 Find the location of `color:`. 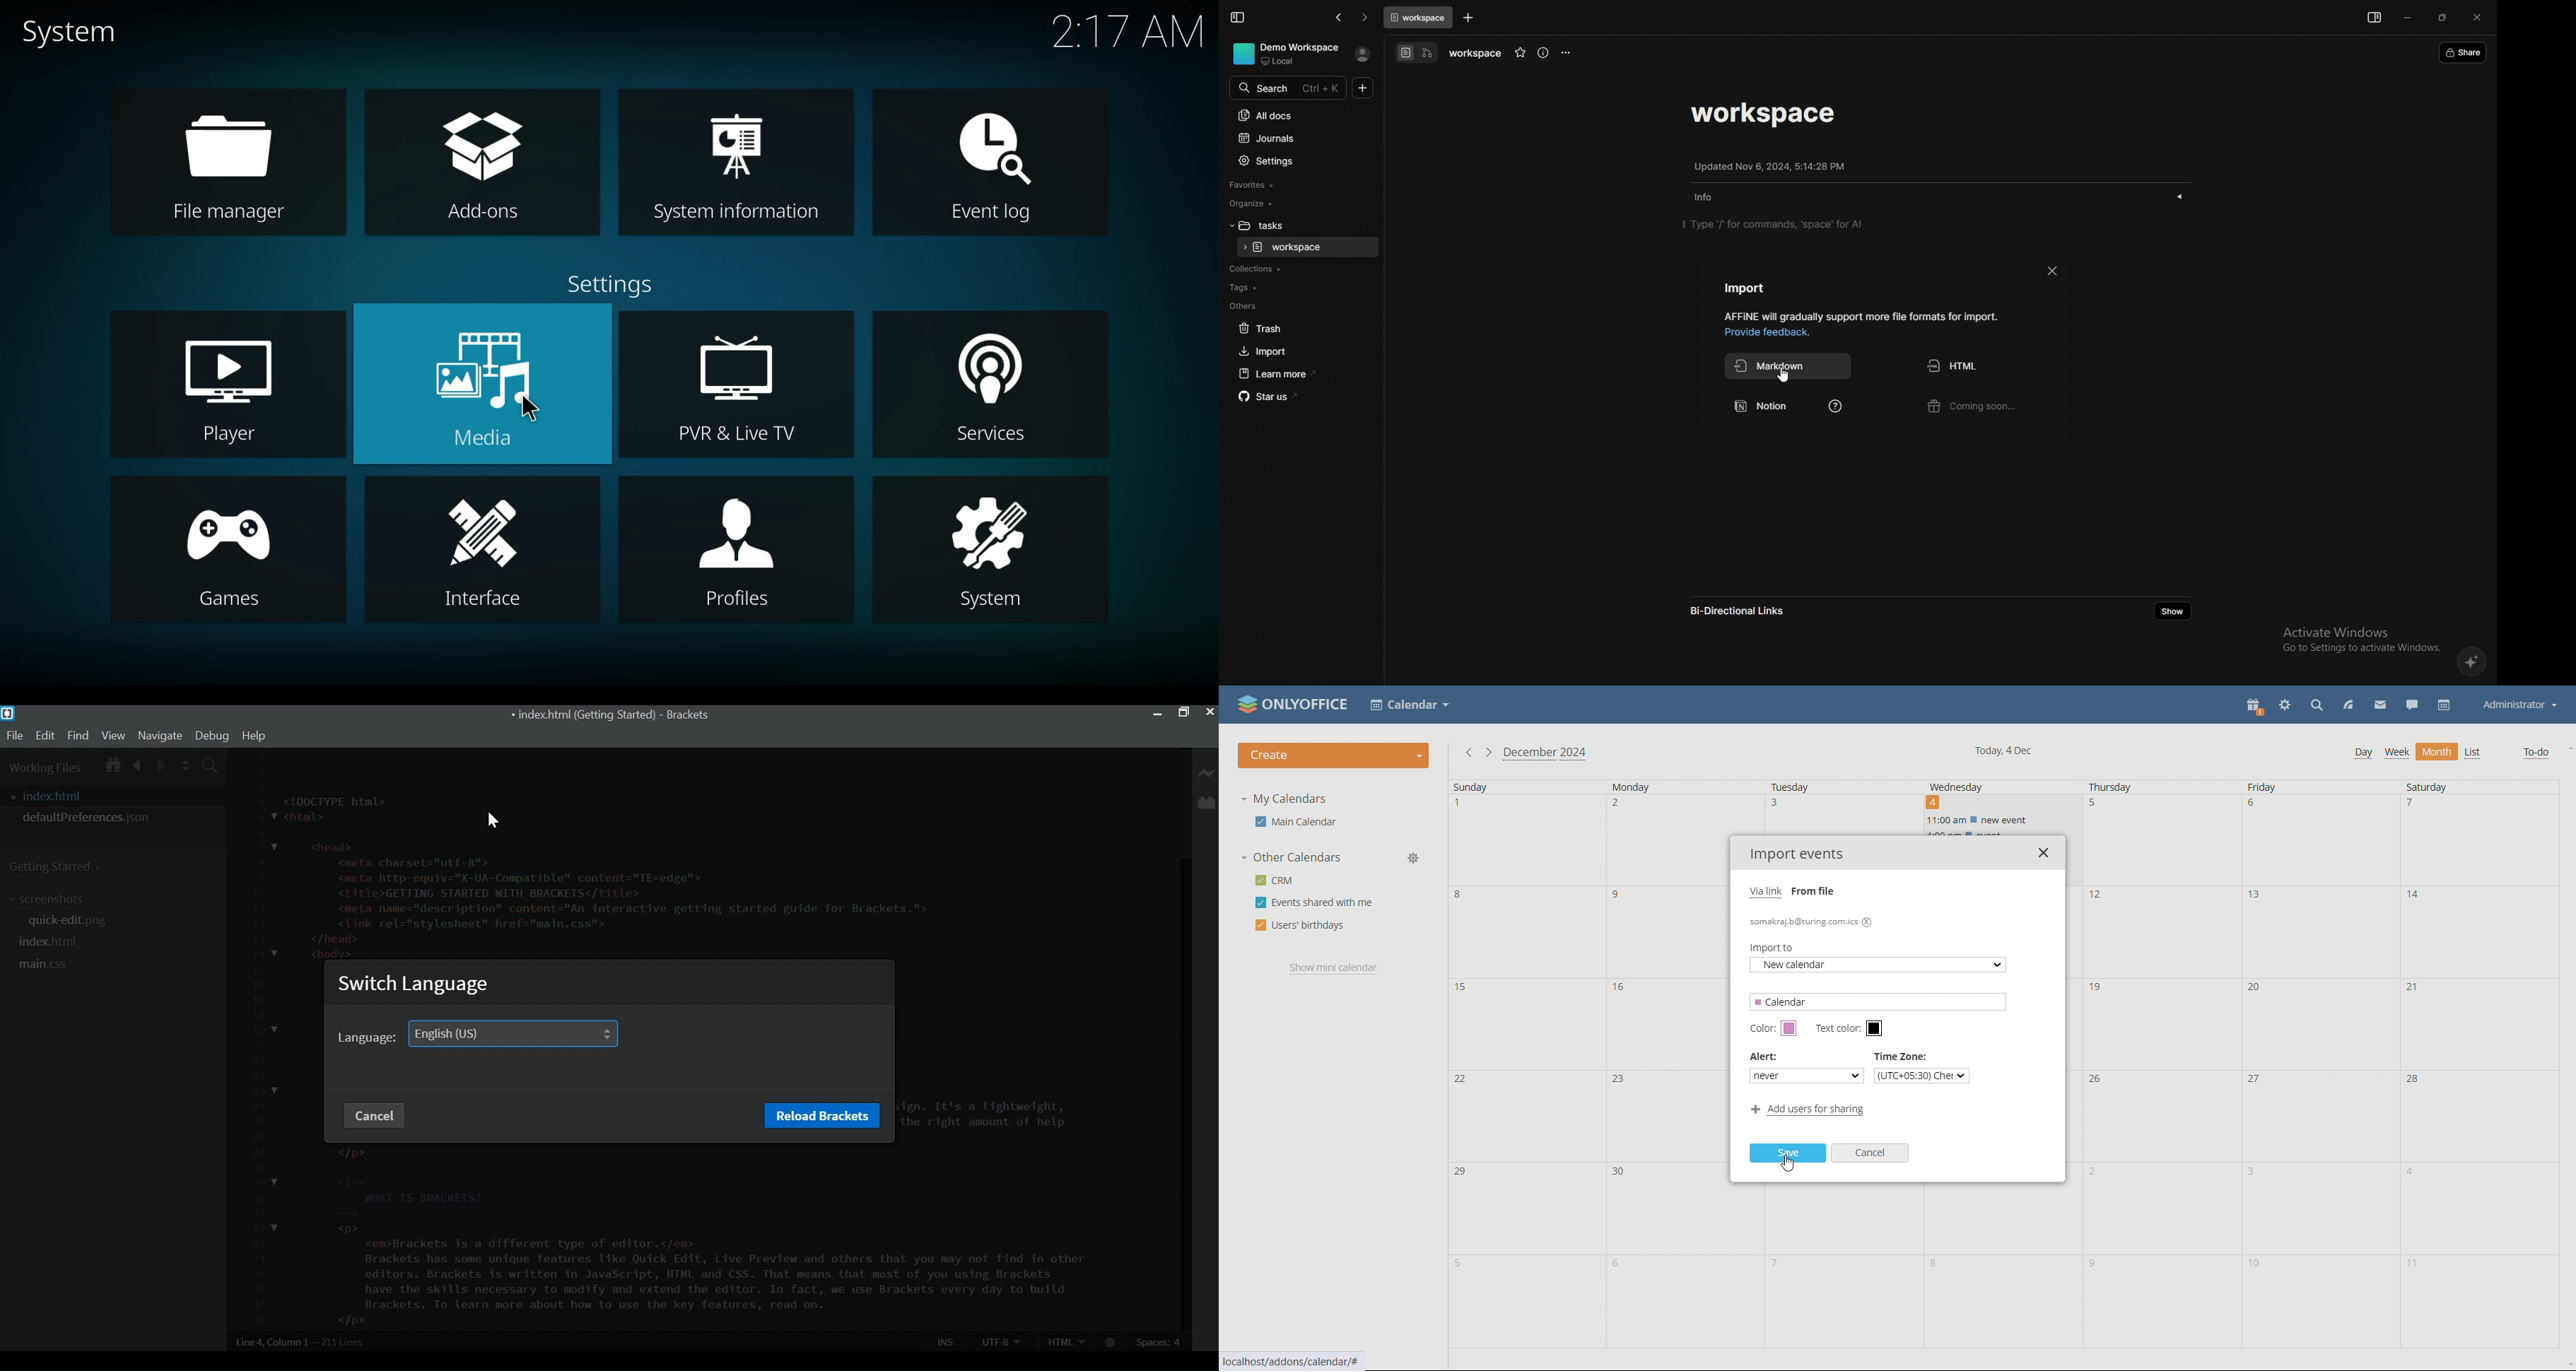

color: is located at coordinates (1762, 1029).